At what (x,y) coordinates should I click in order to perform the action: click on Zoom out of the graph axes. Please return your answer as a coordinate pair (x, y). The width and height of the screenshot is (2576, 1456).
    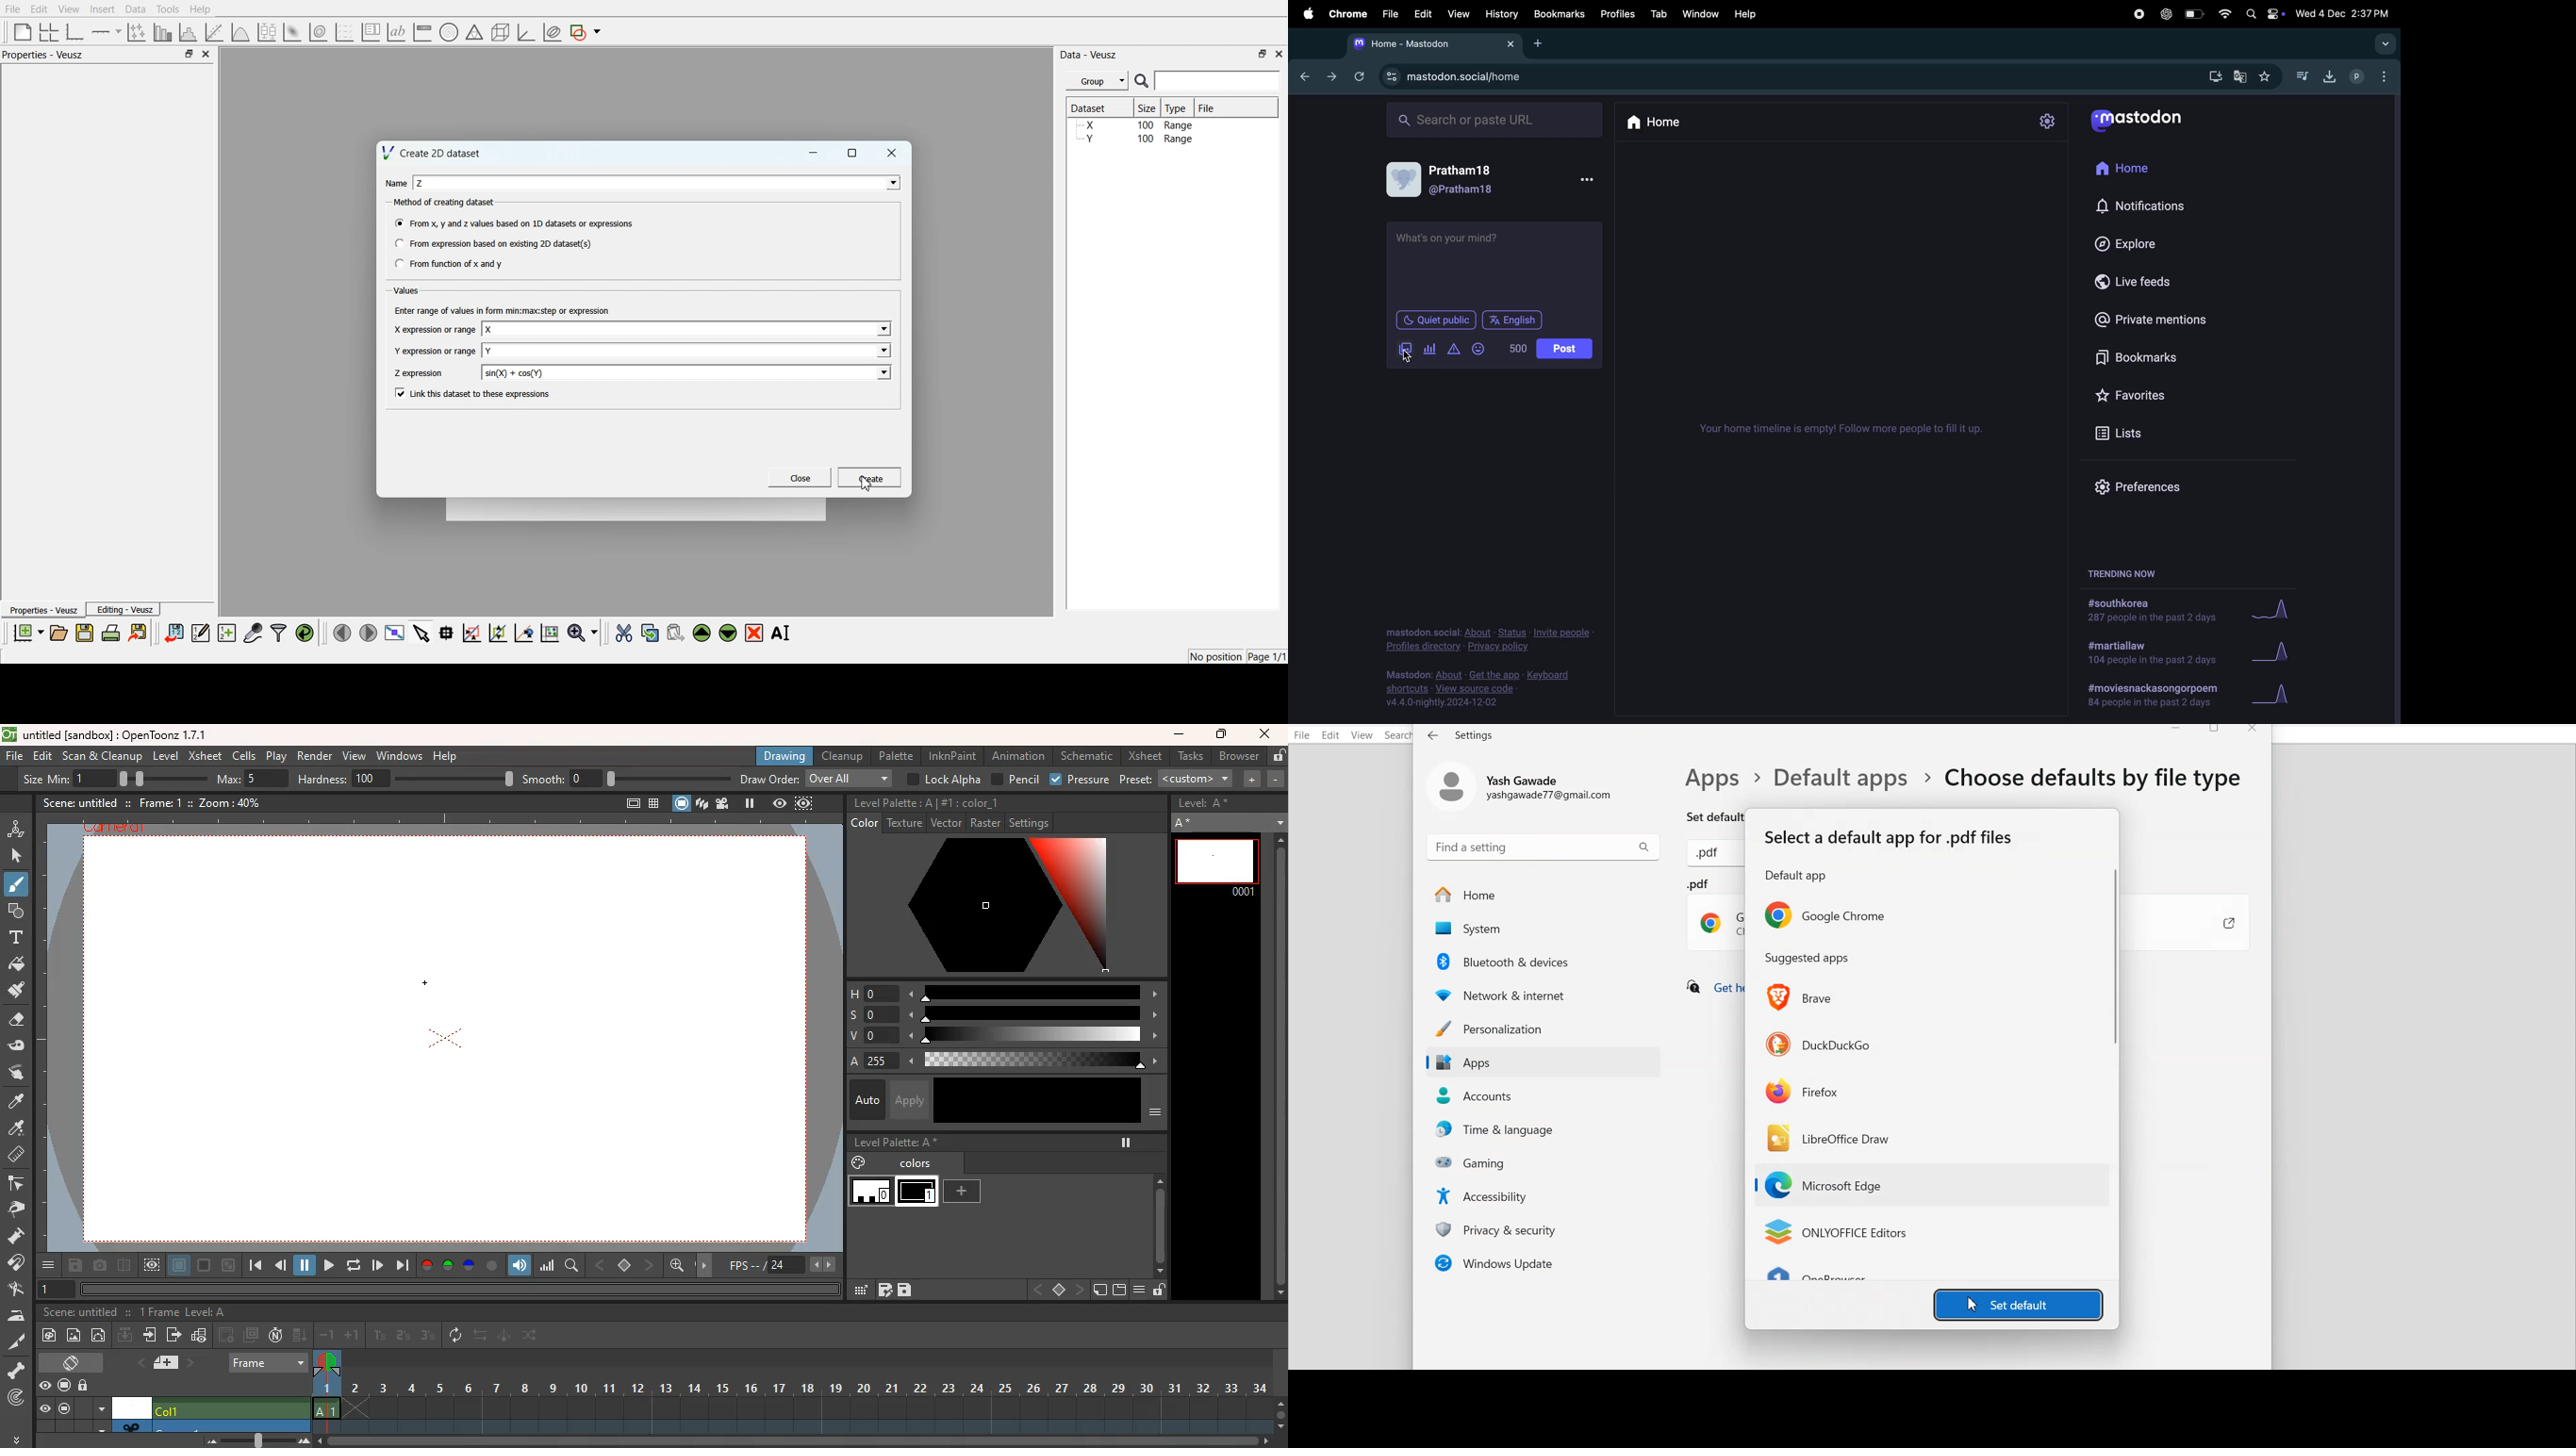
    Looking at the image, I should click on (498, 632).